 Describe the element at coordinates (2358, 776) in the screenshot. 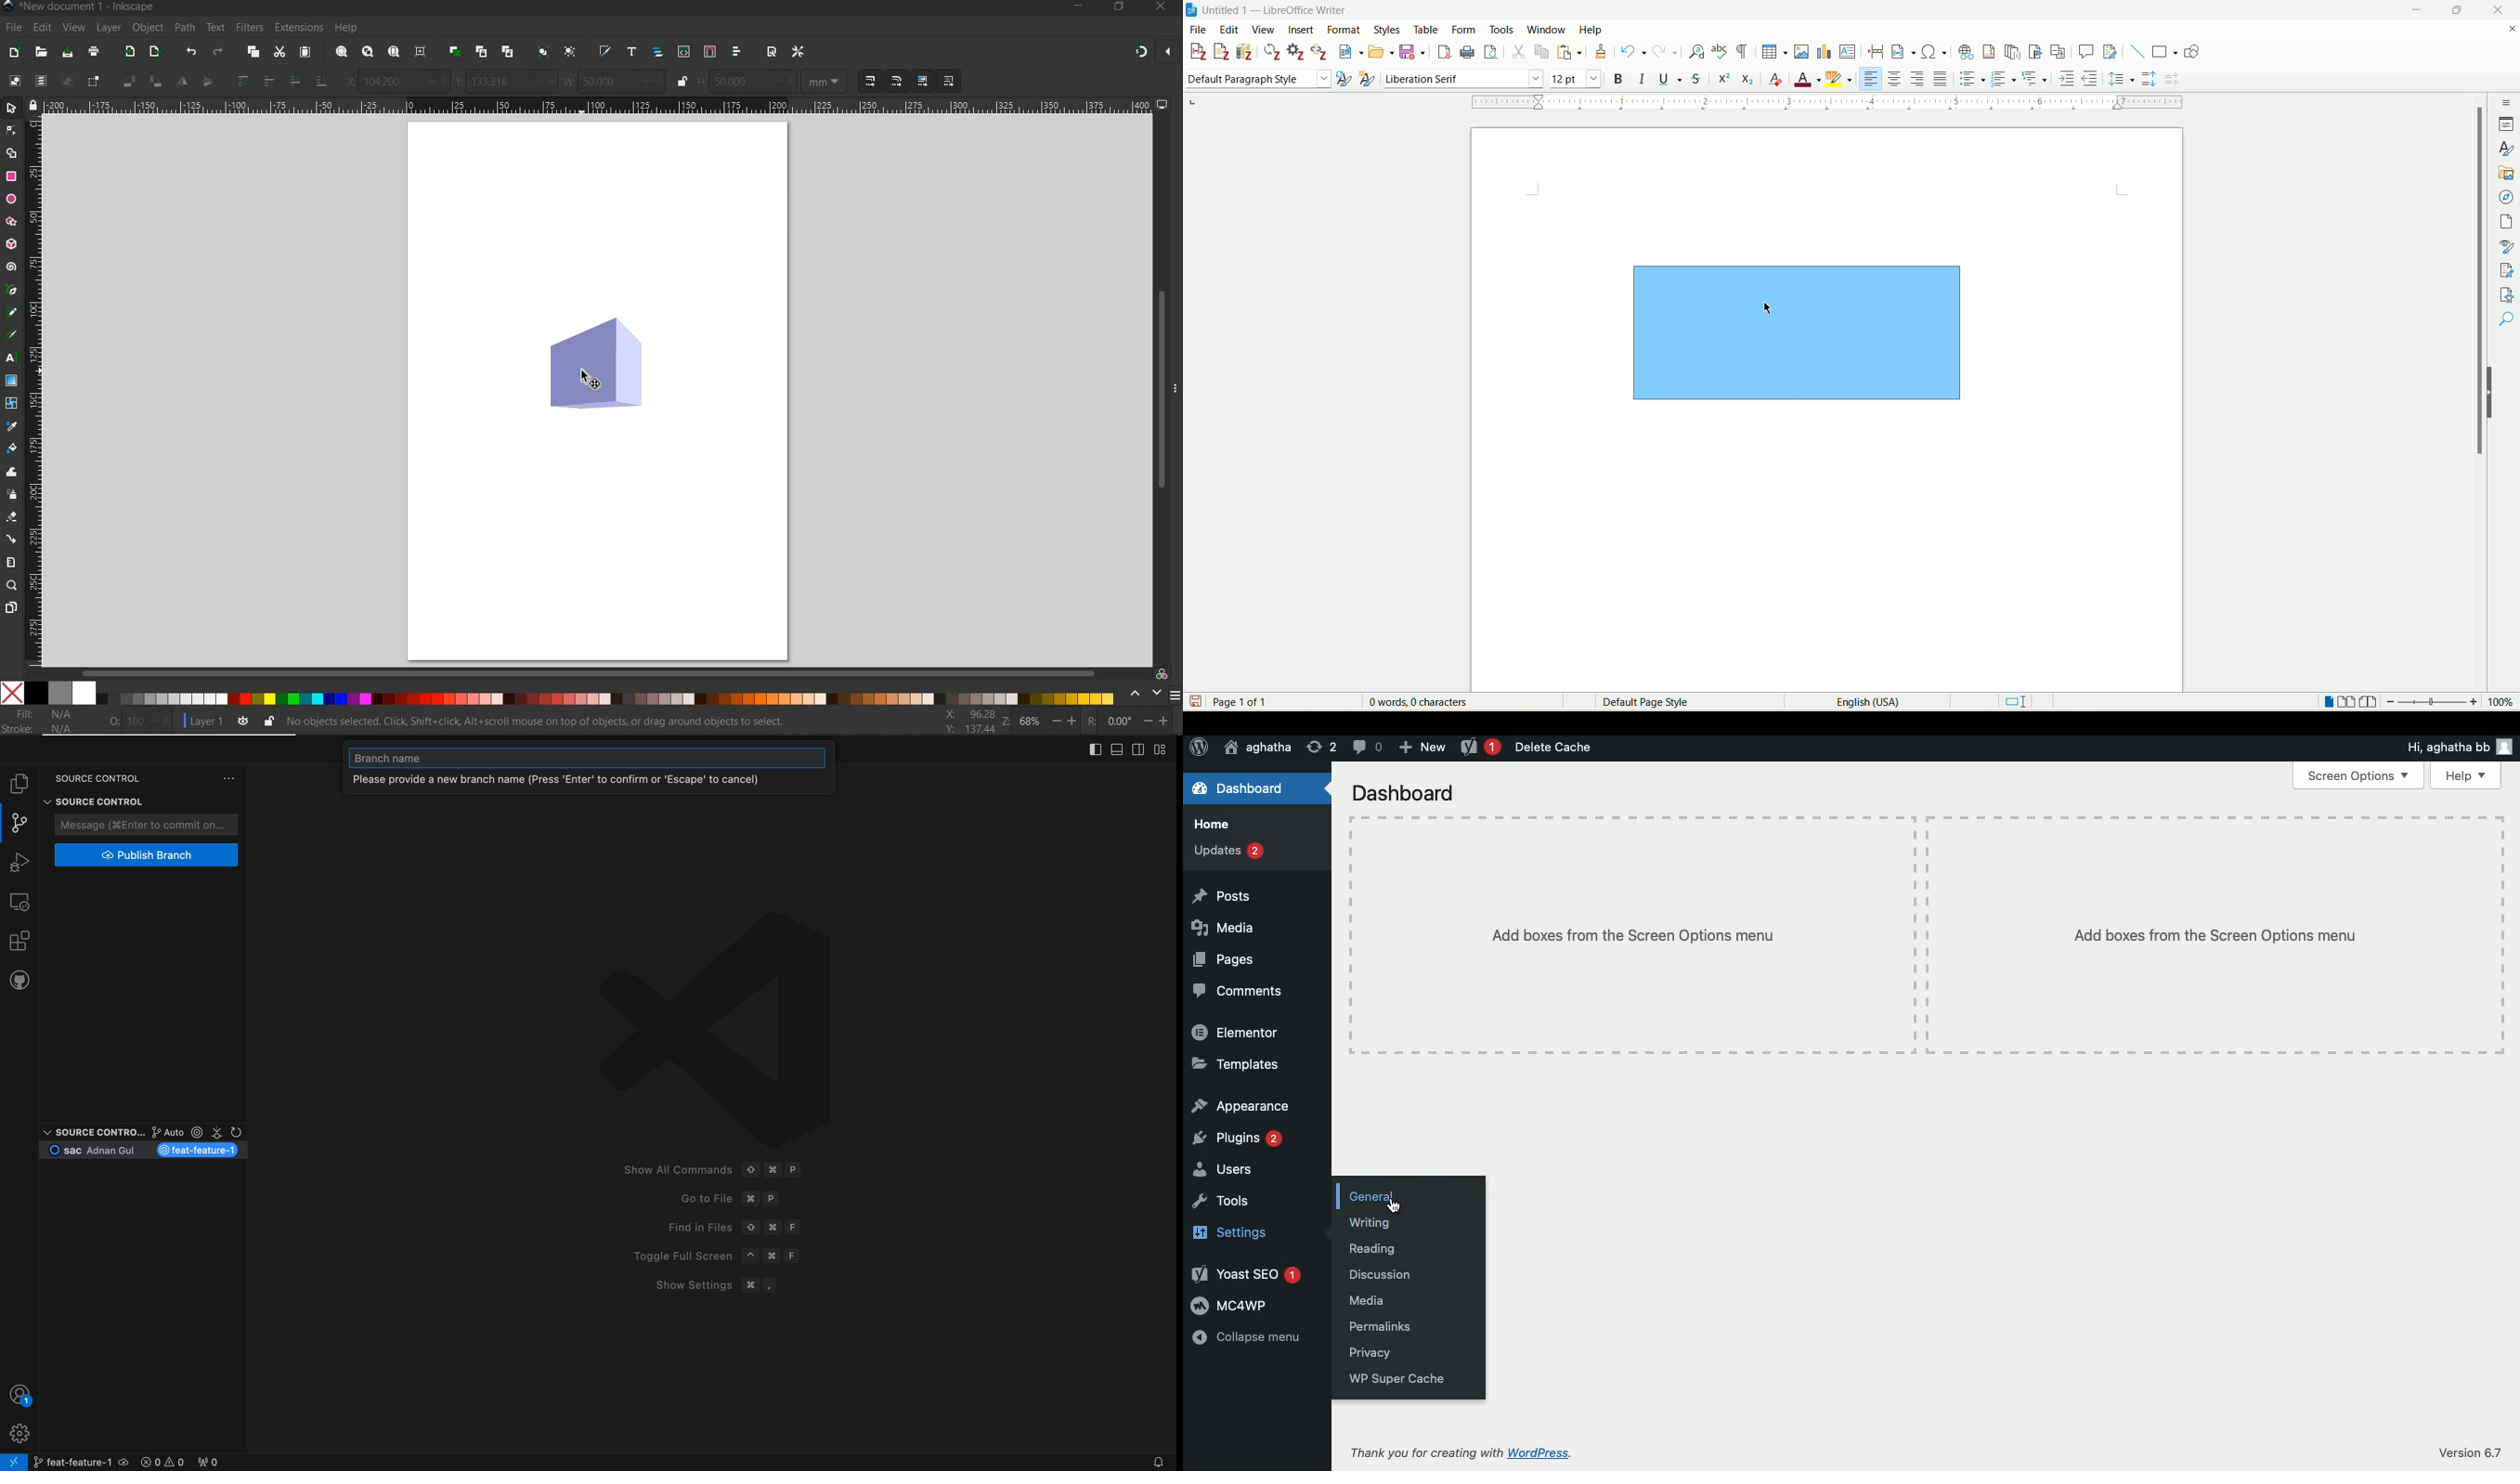

I see `Screen options` at that location.